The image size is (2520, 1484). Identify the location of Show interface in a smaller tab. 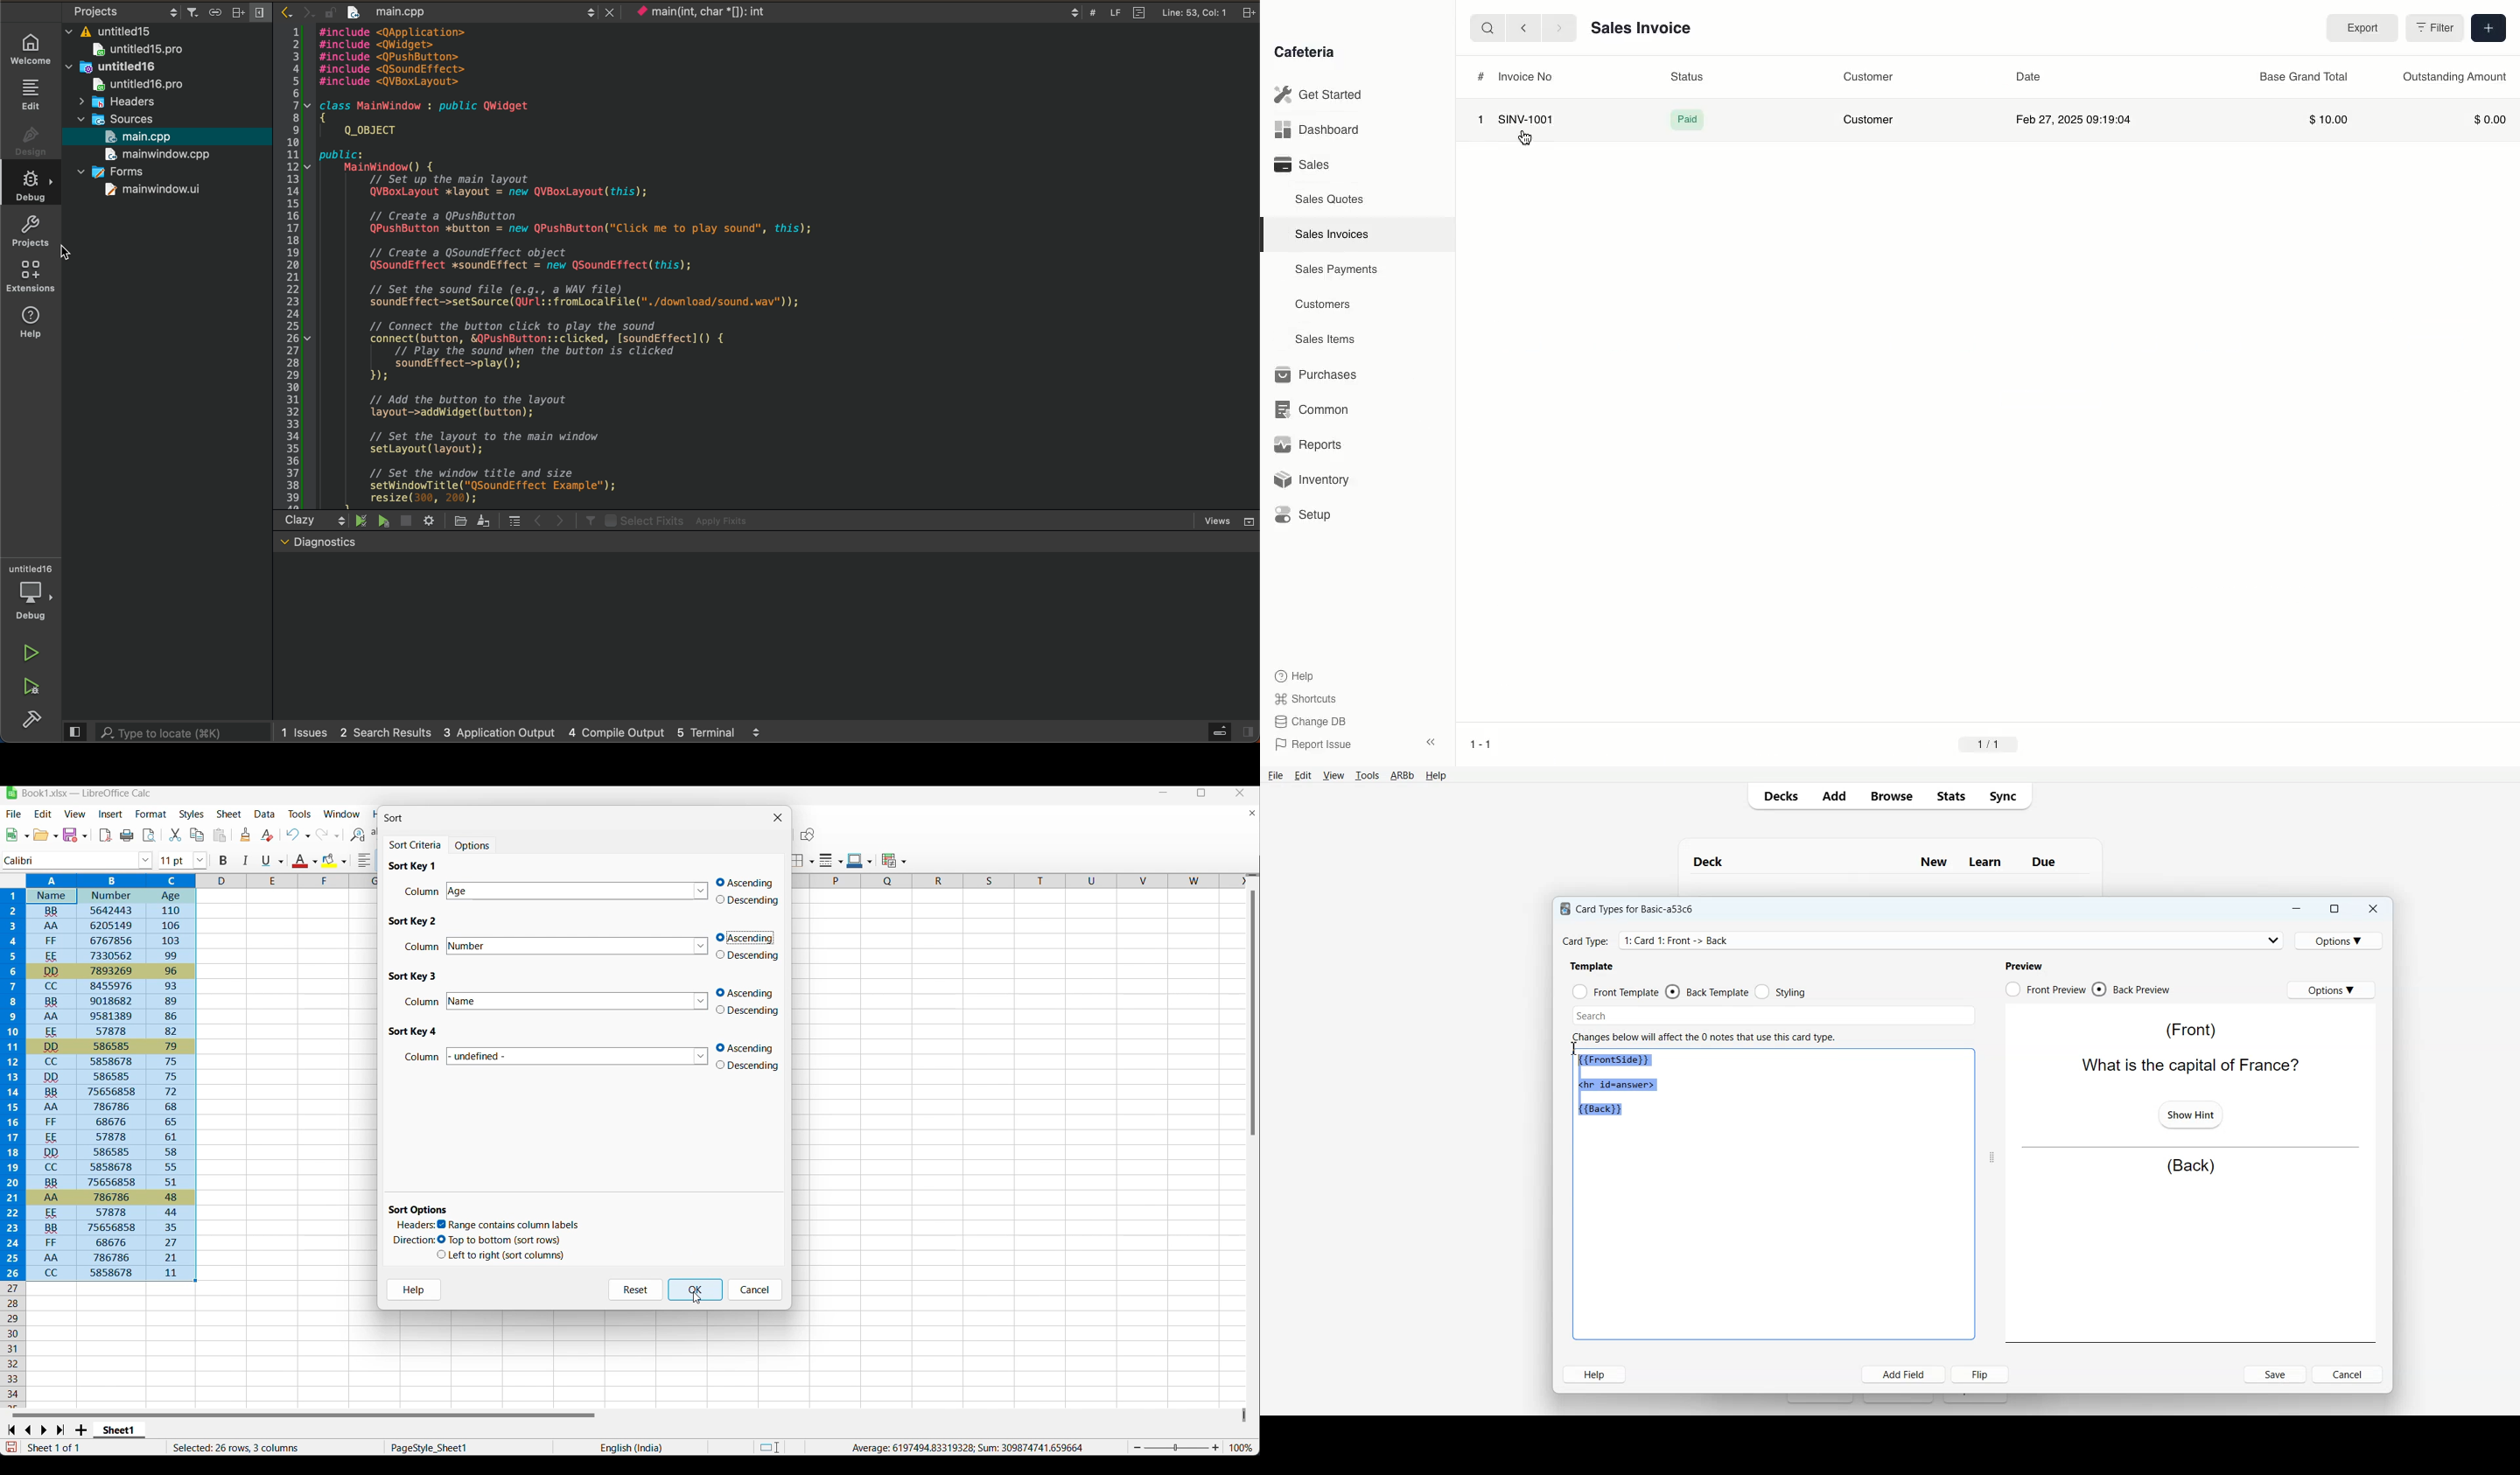
(1202, 793).